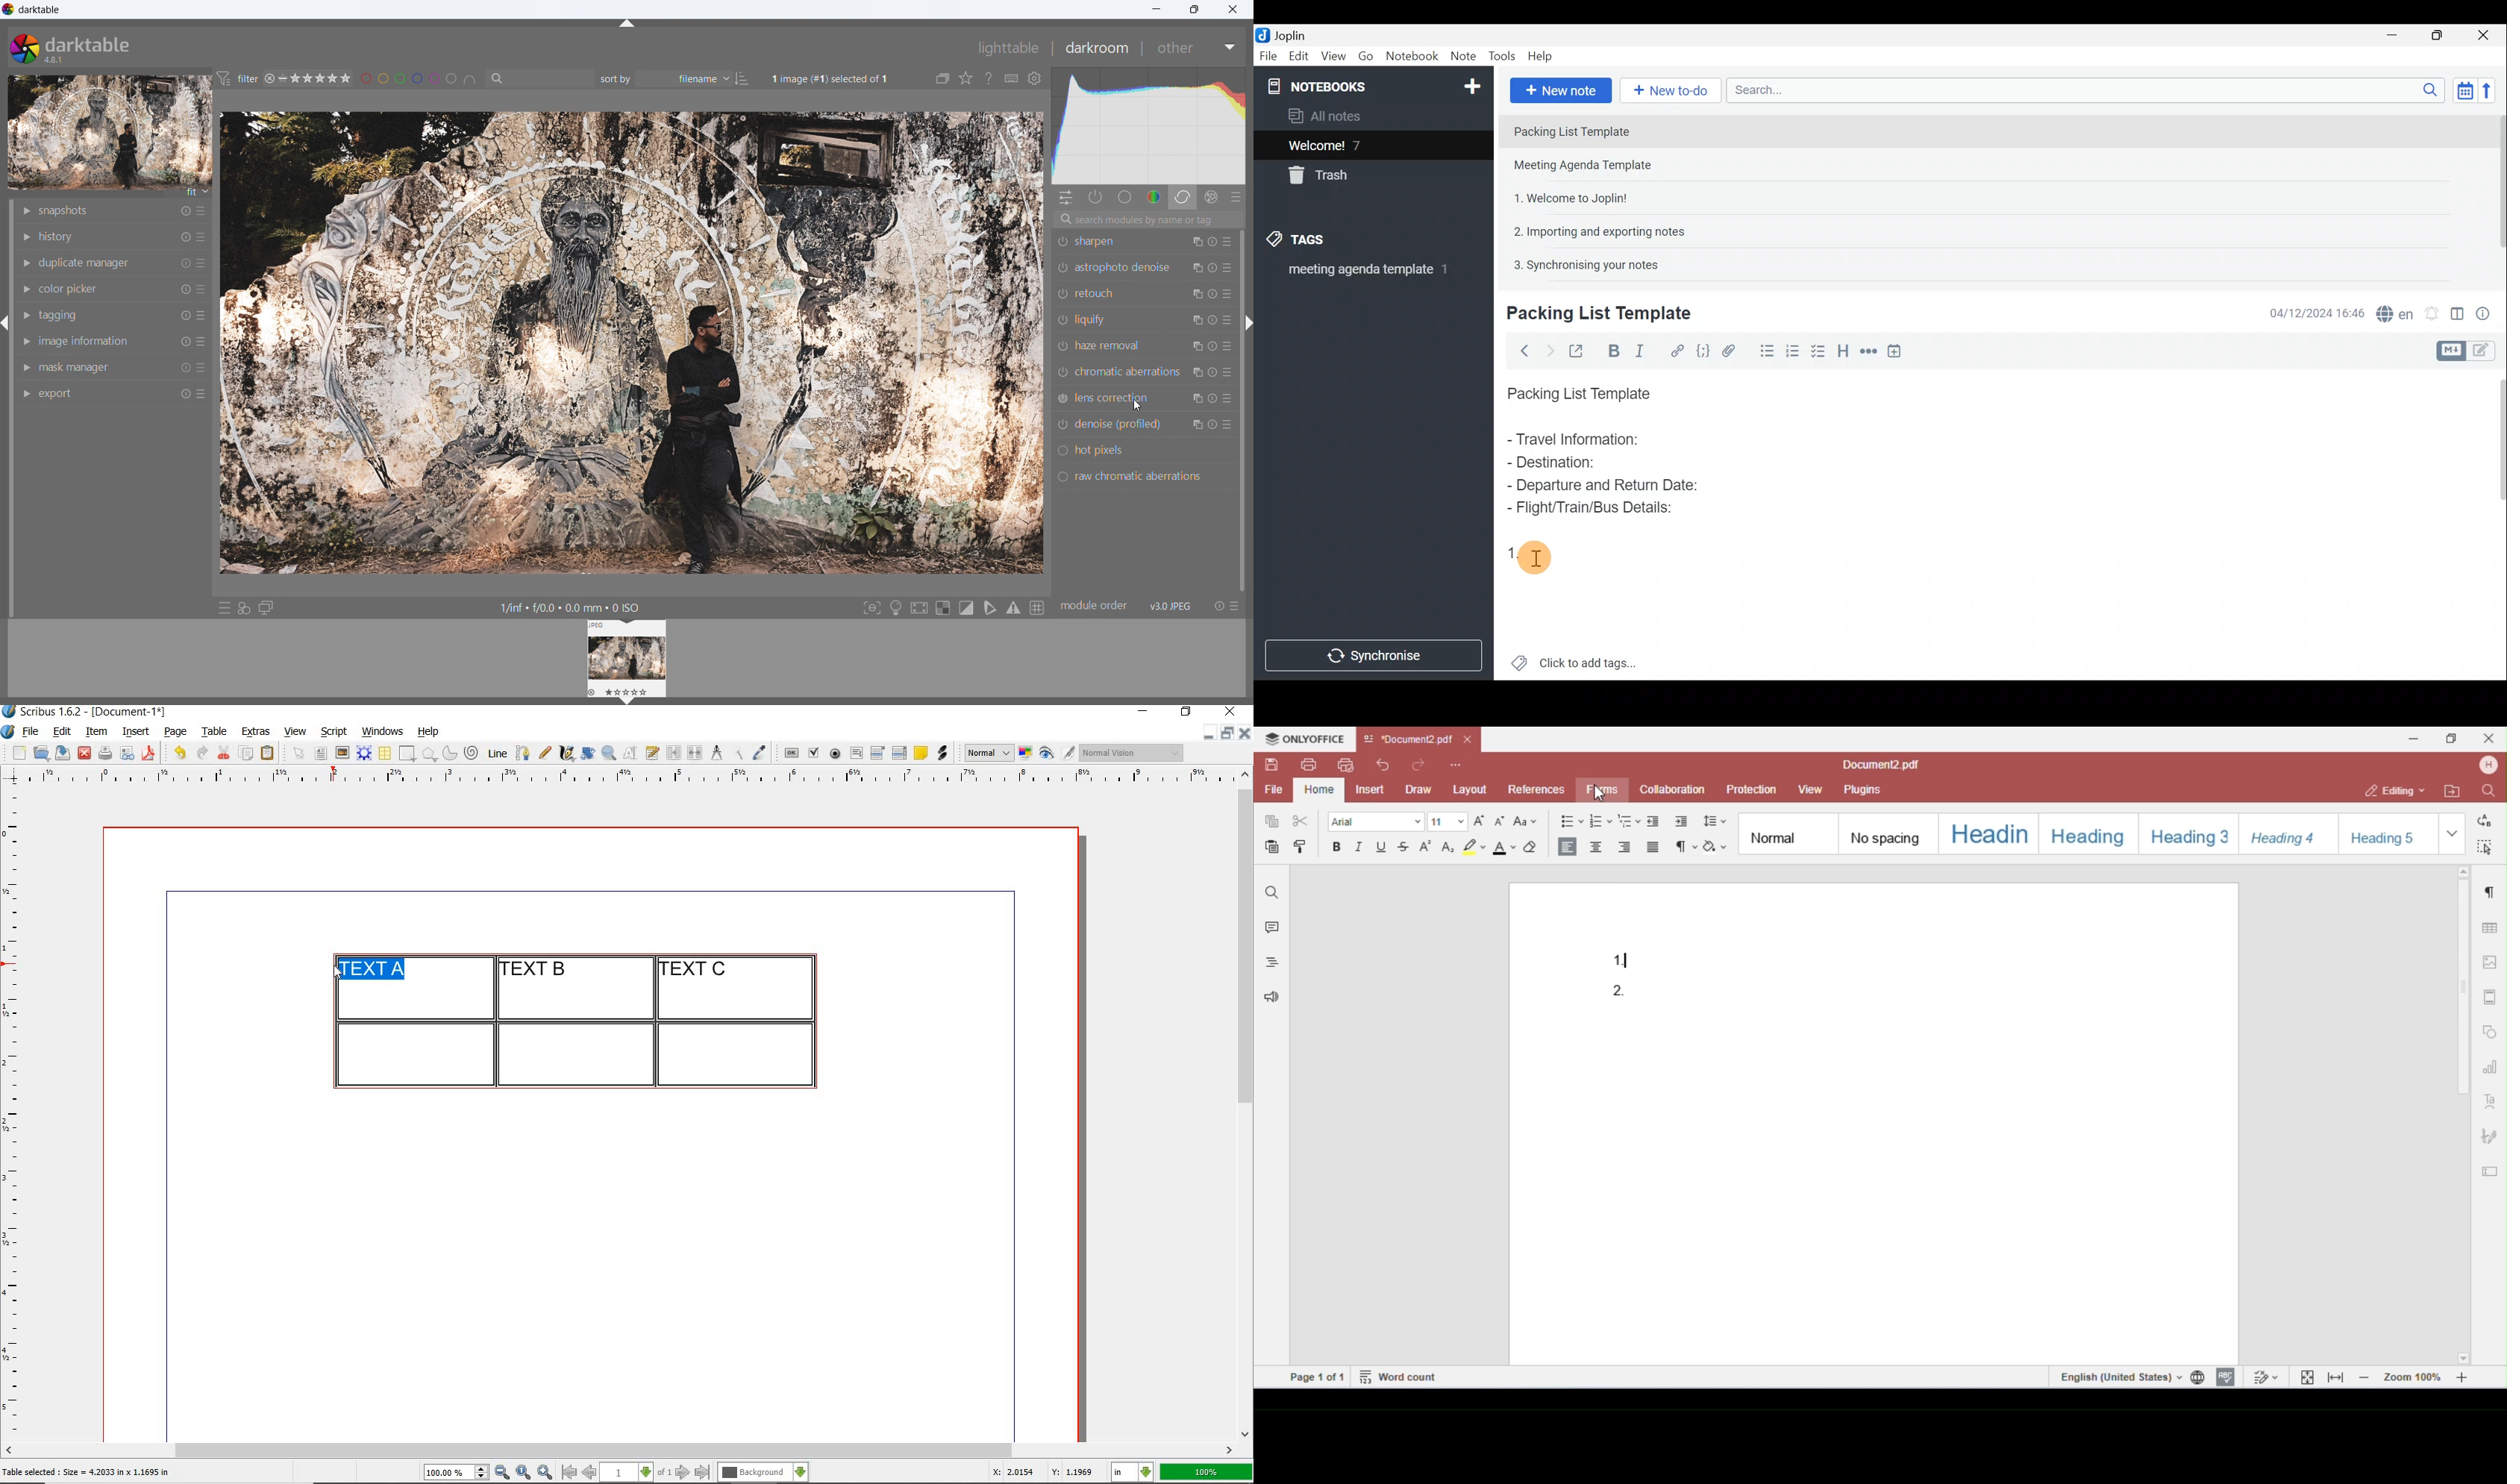 The image size is (2520, 1484). I want to click on Trash, so click(1323, 178).